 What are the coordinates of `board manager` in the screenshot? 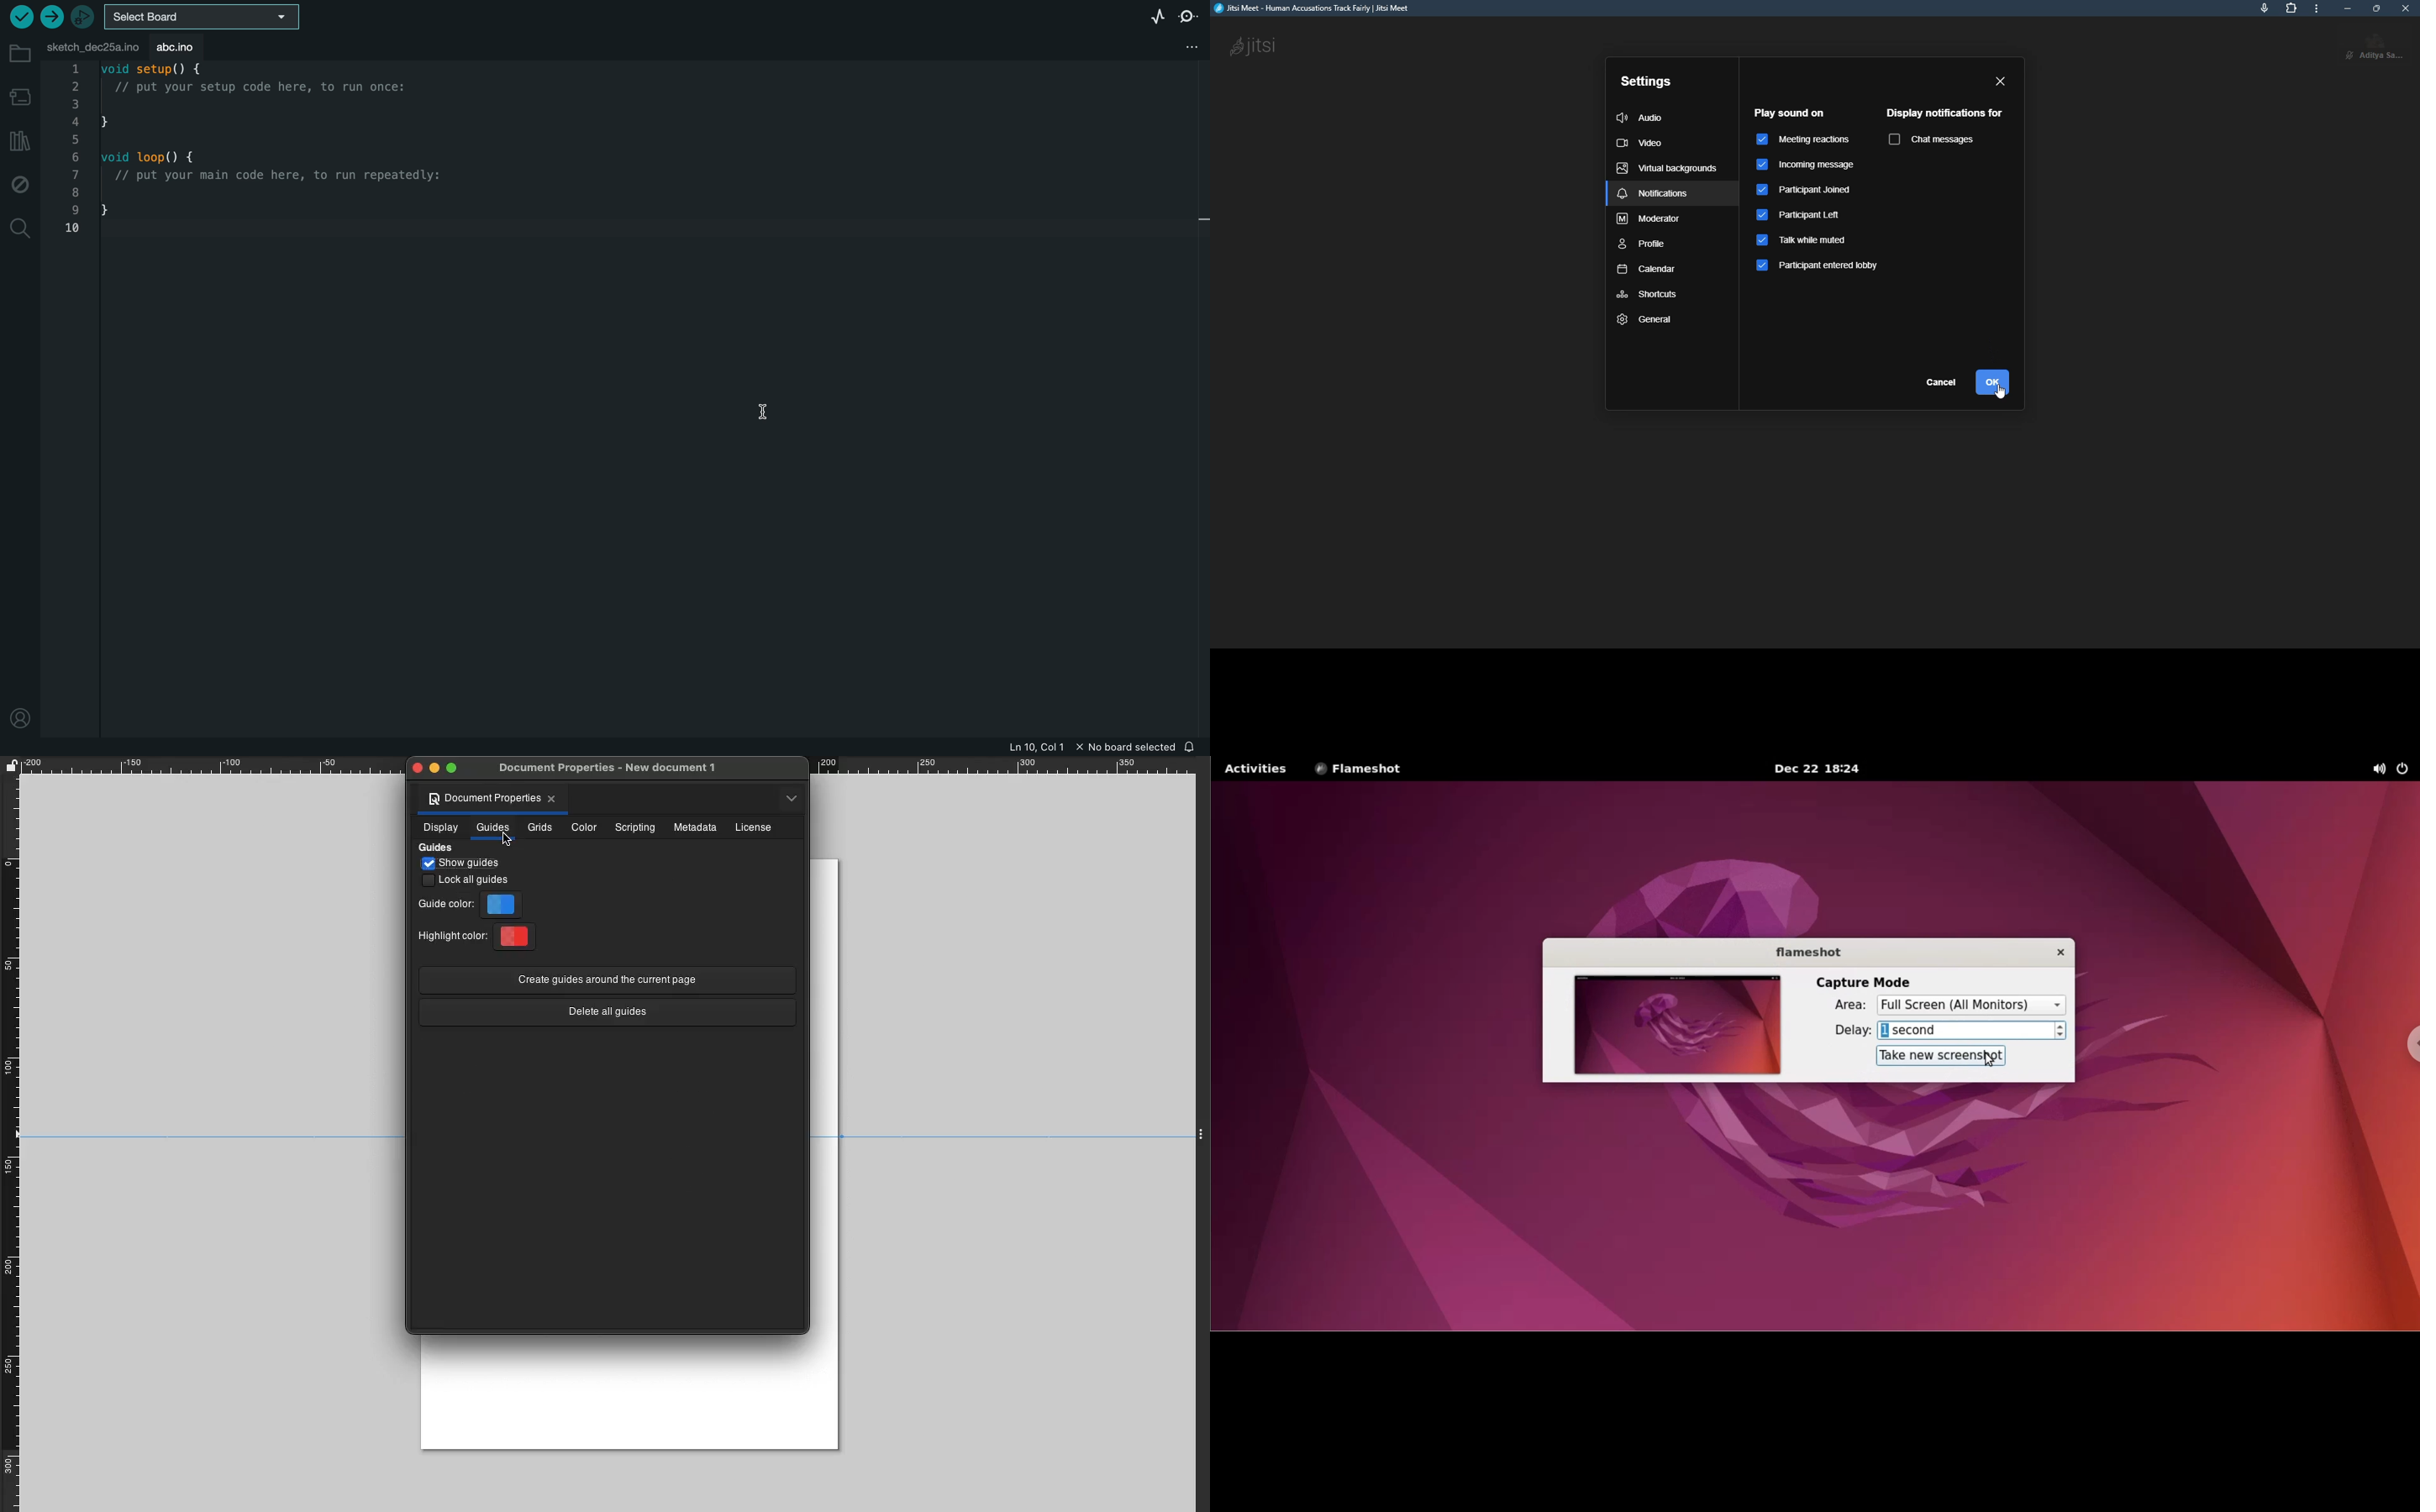 It's located at (20, 94).